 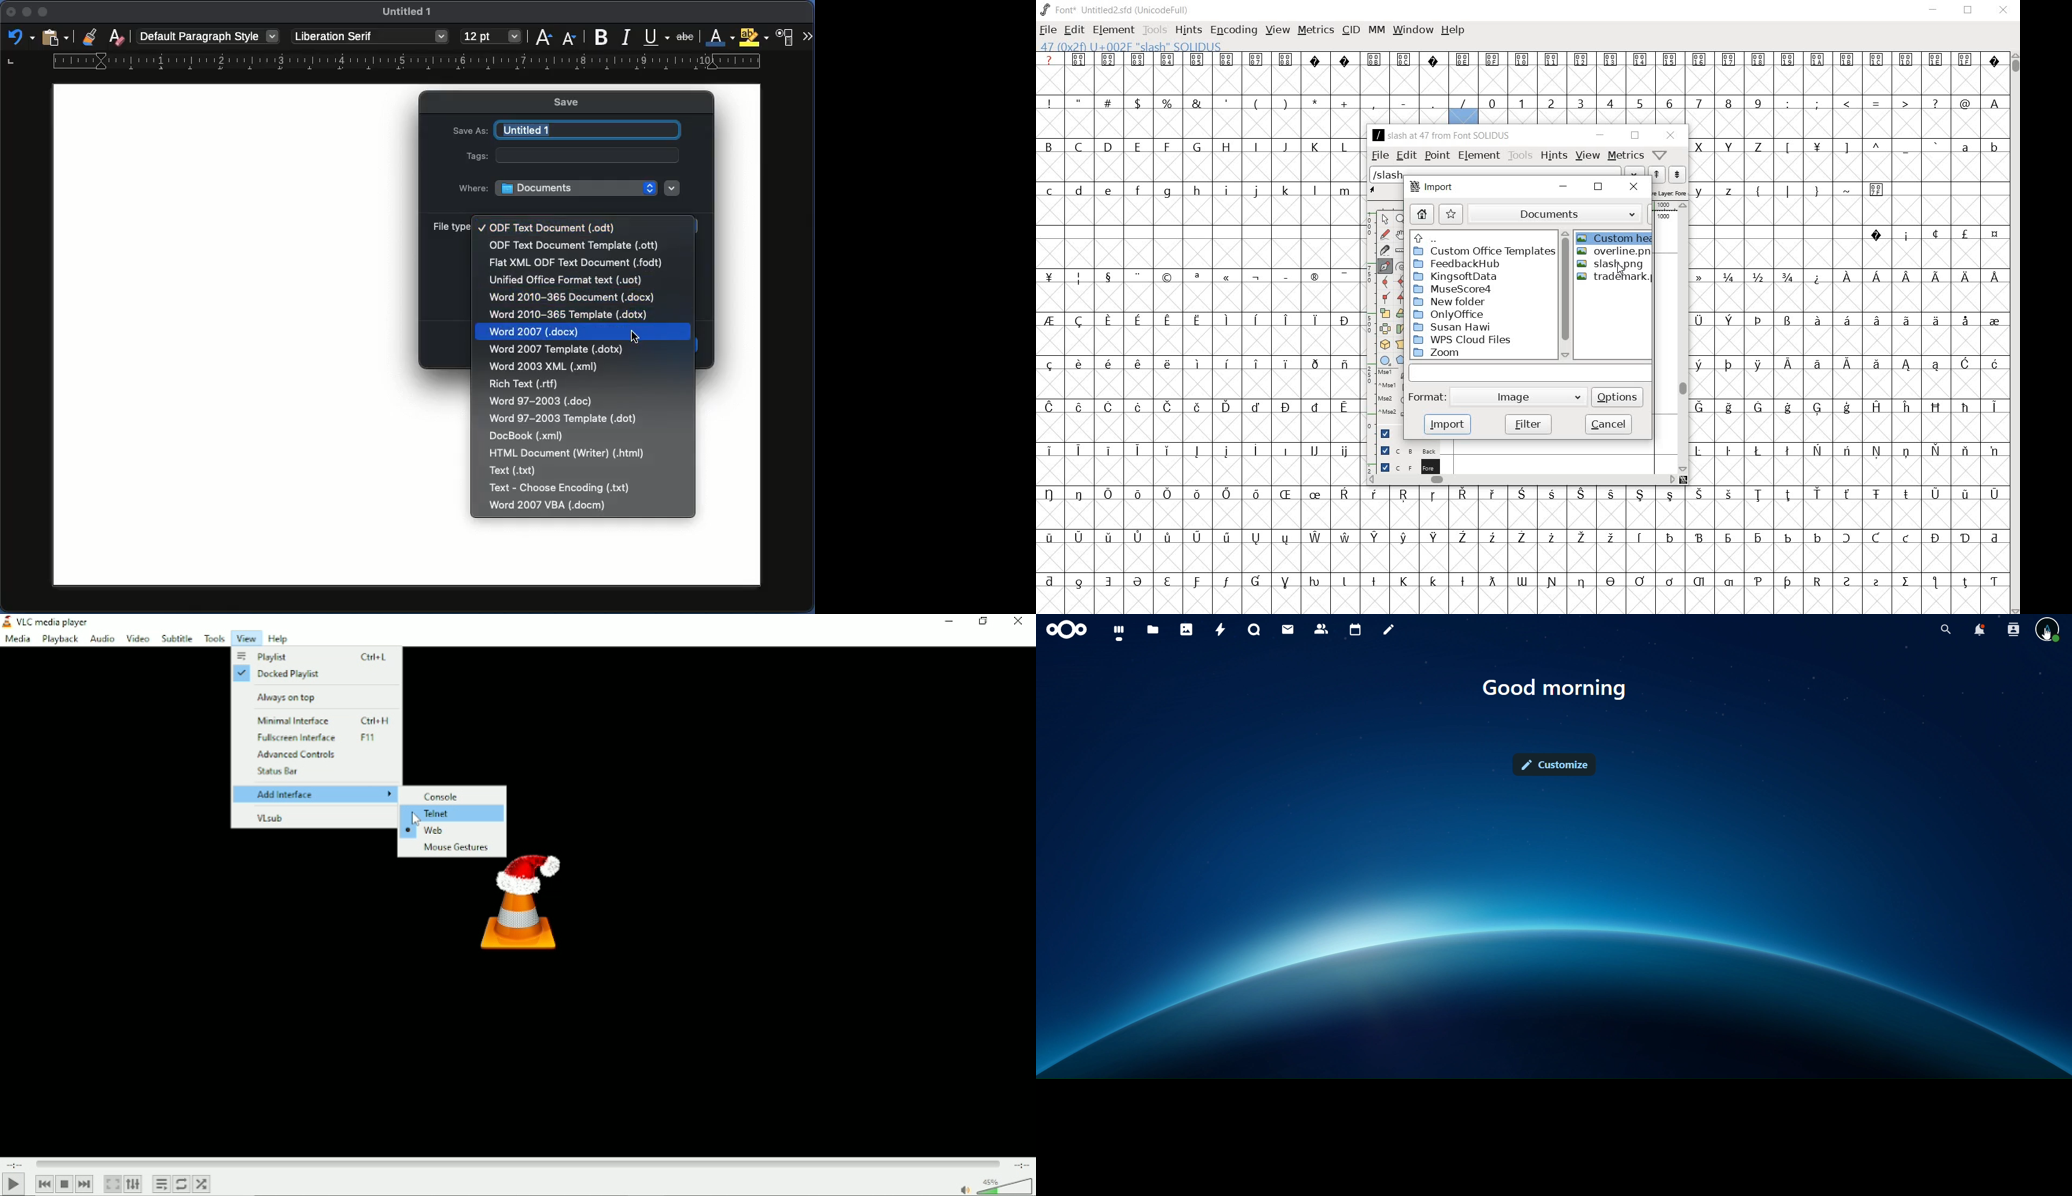 I want to click on A, so click(x=1992, y=103).